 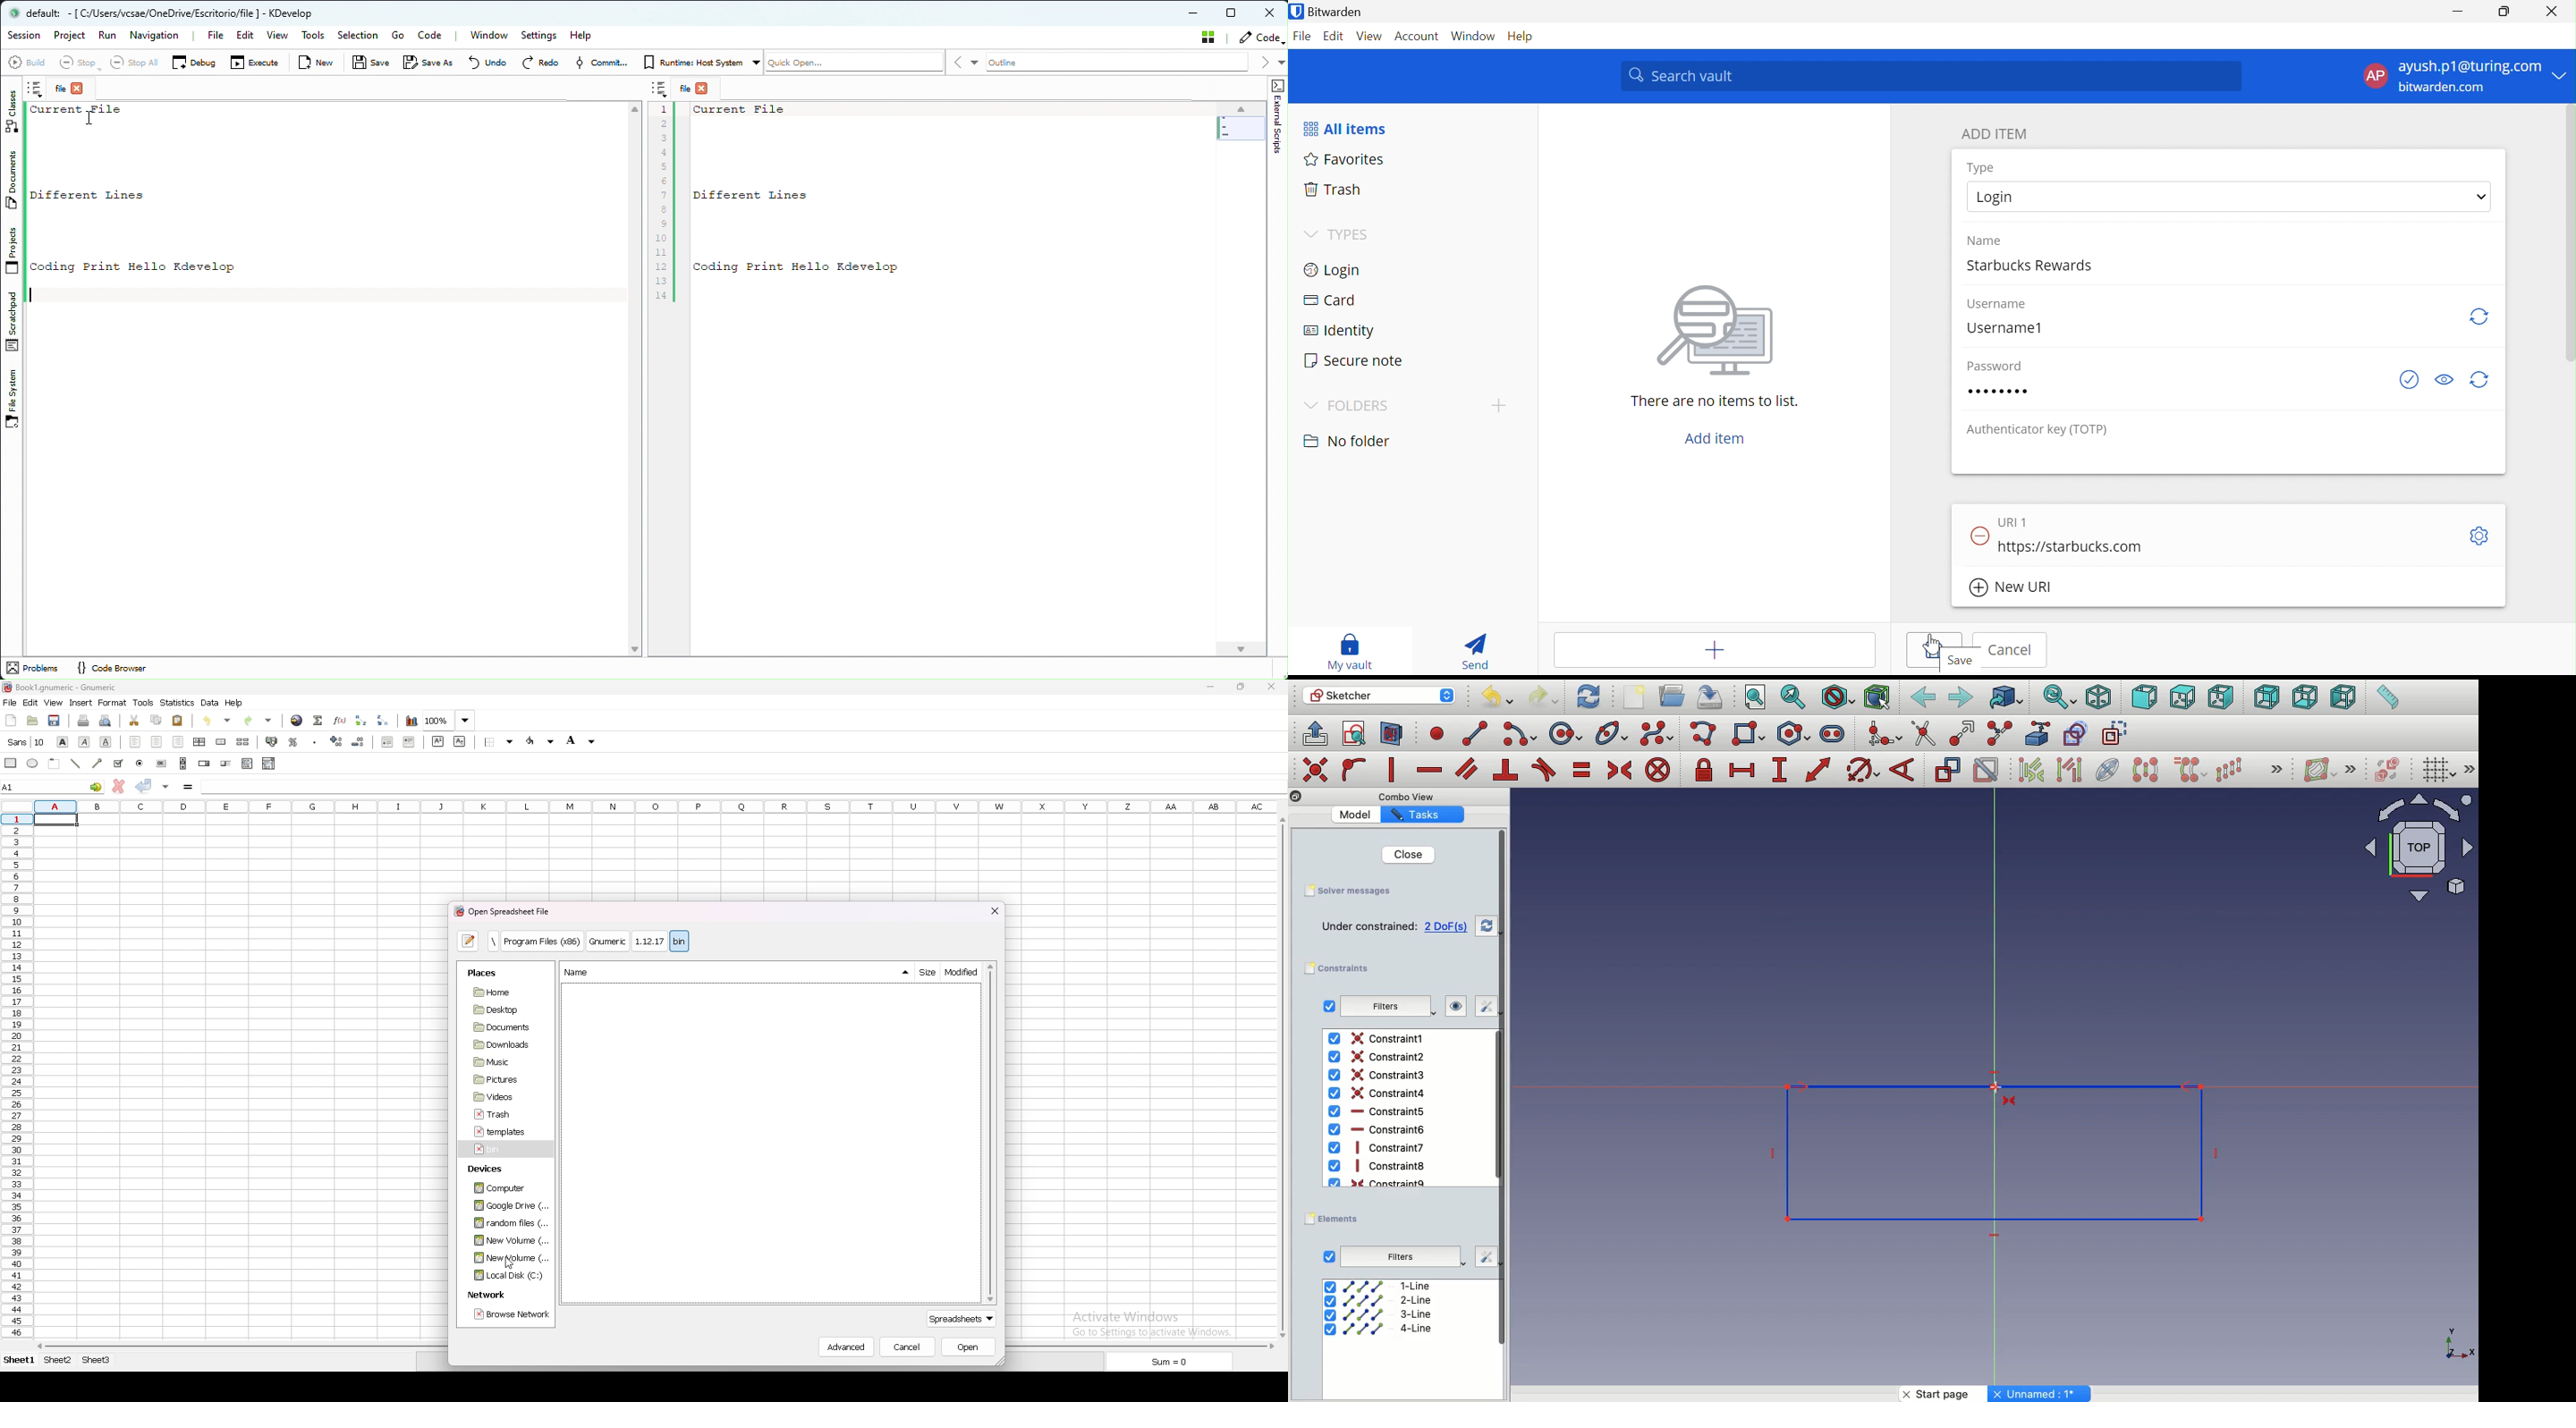 What do you see at coordinates (2007, 699) in the screenshot?
I see `Go to linked object` at bounding box center [2007, 699].